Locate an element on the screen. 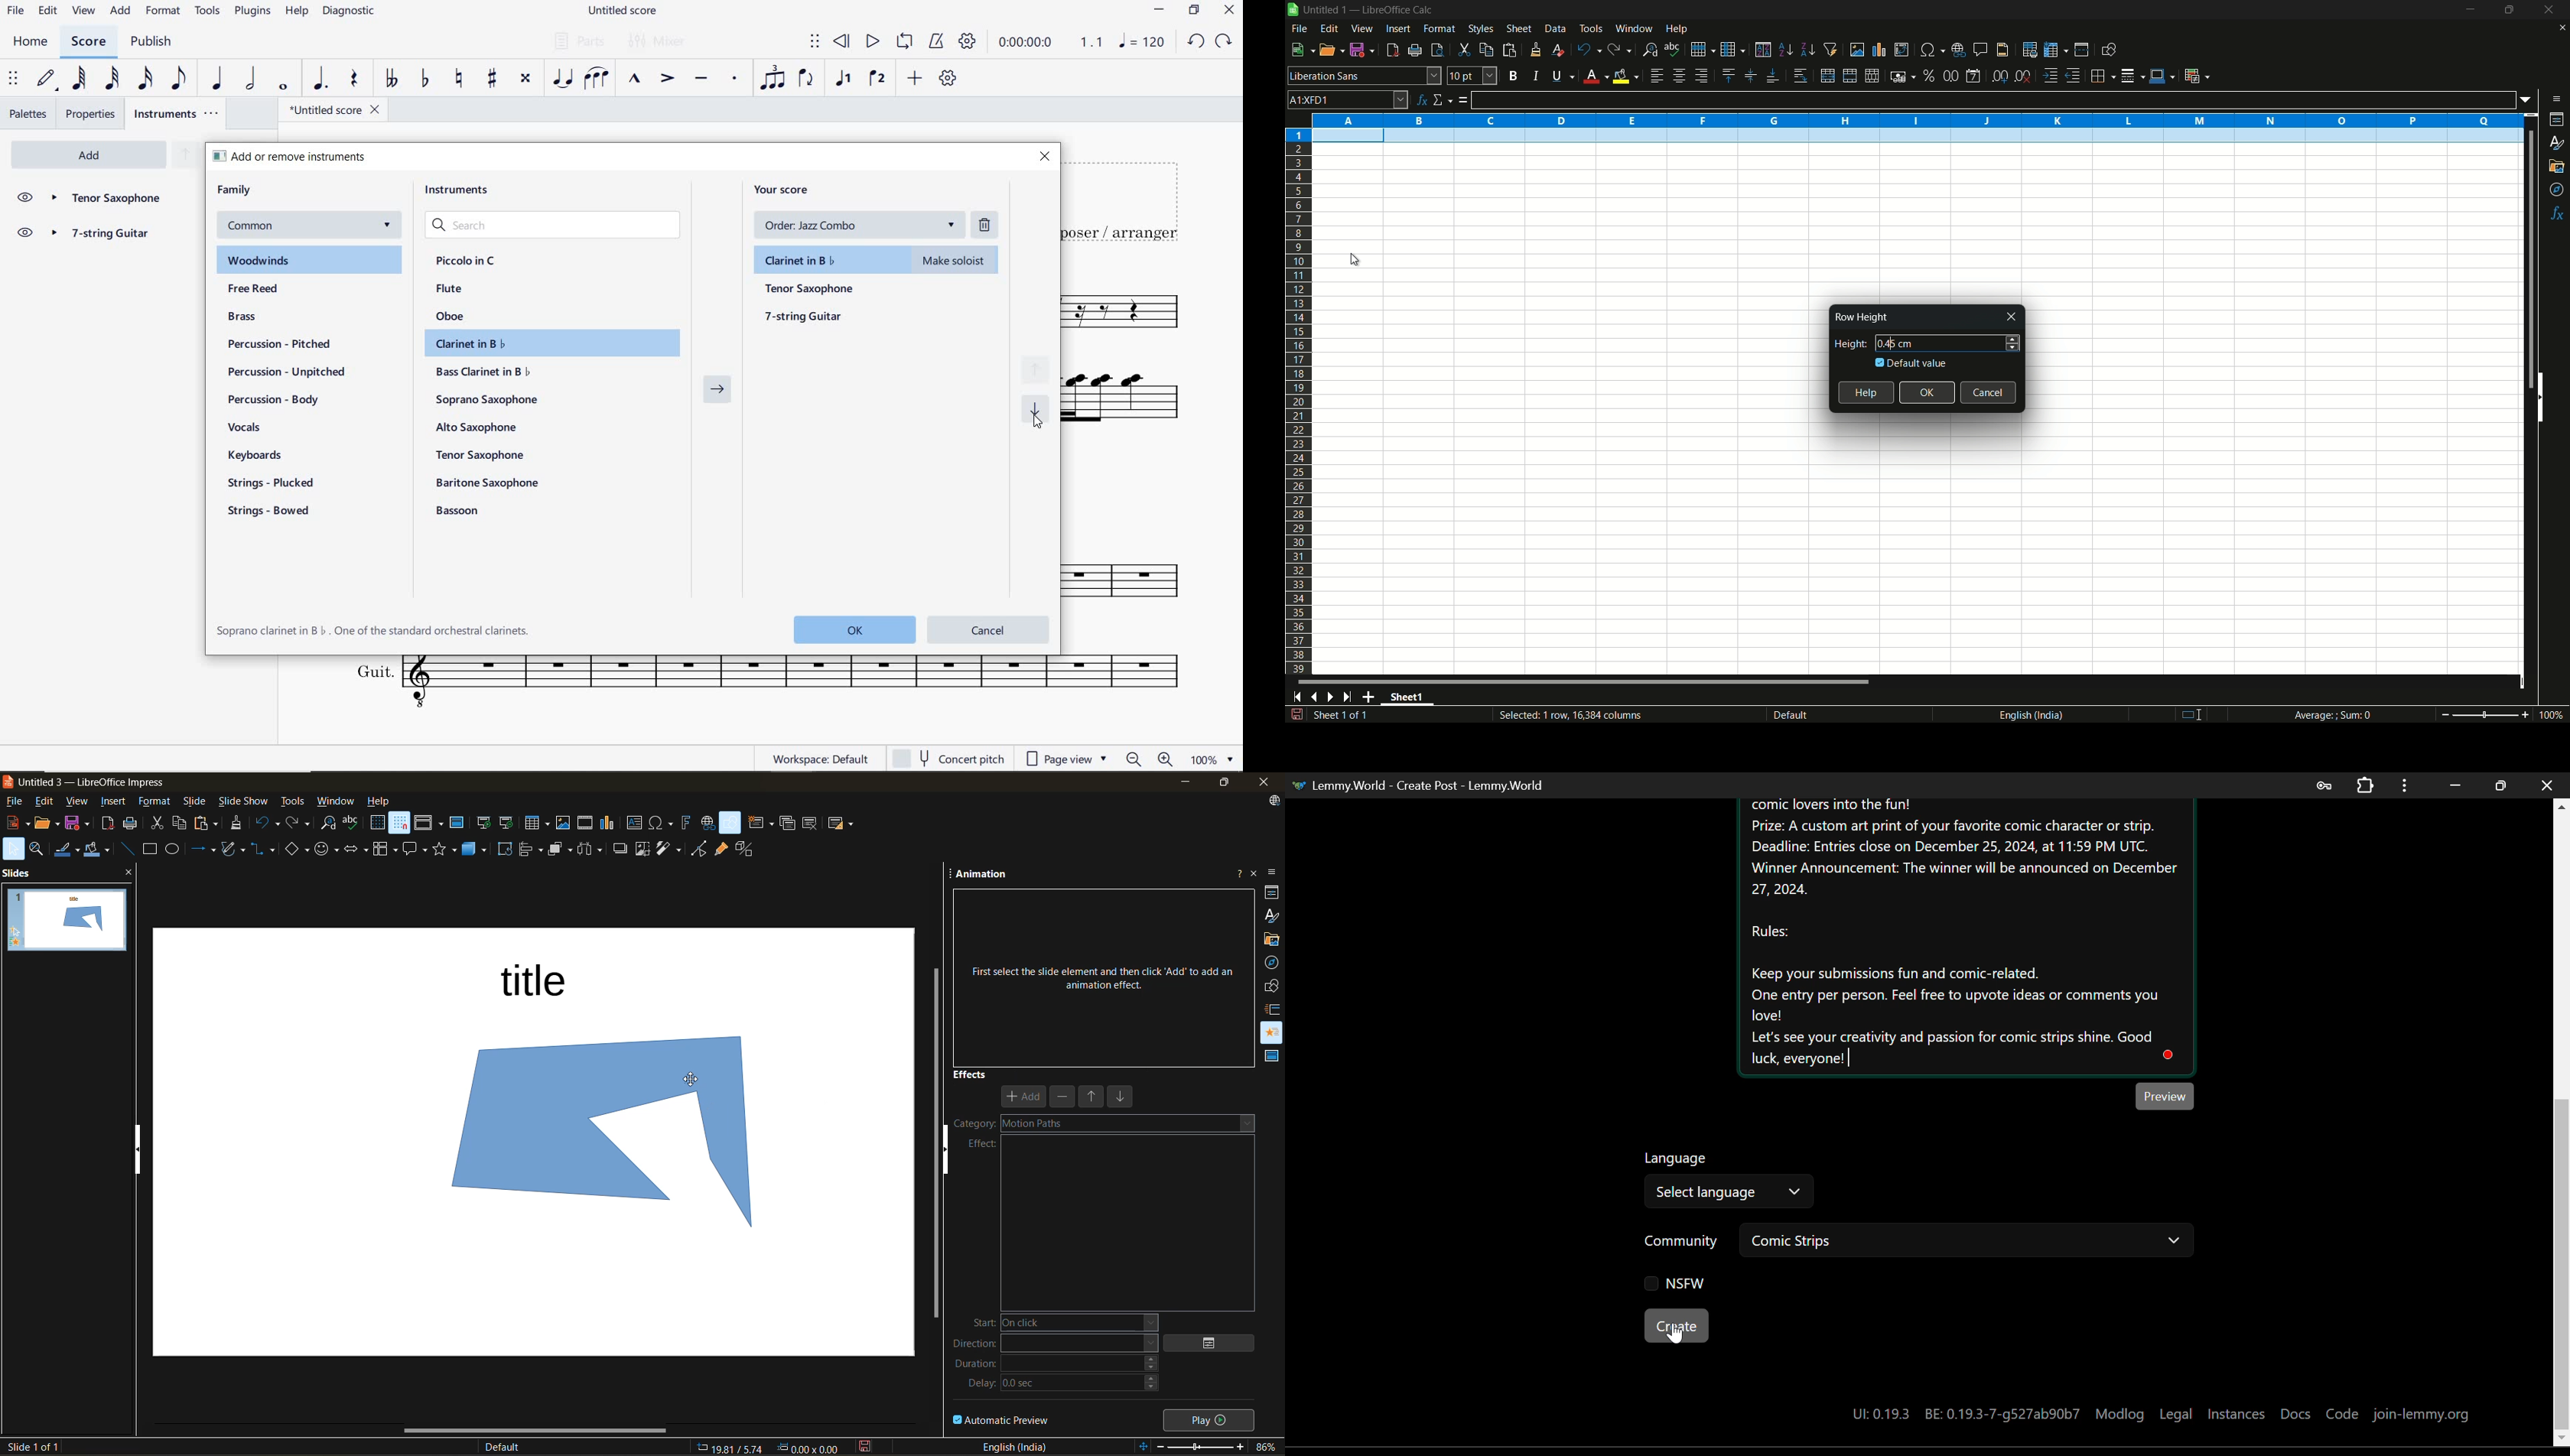 The width and height of the screenshot is (2576, 1456). shapes and polygons is located at coordinates (232, 848).